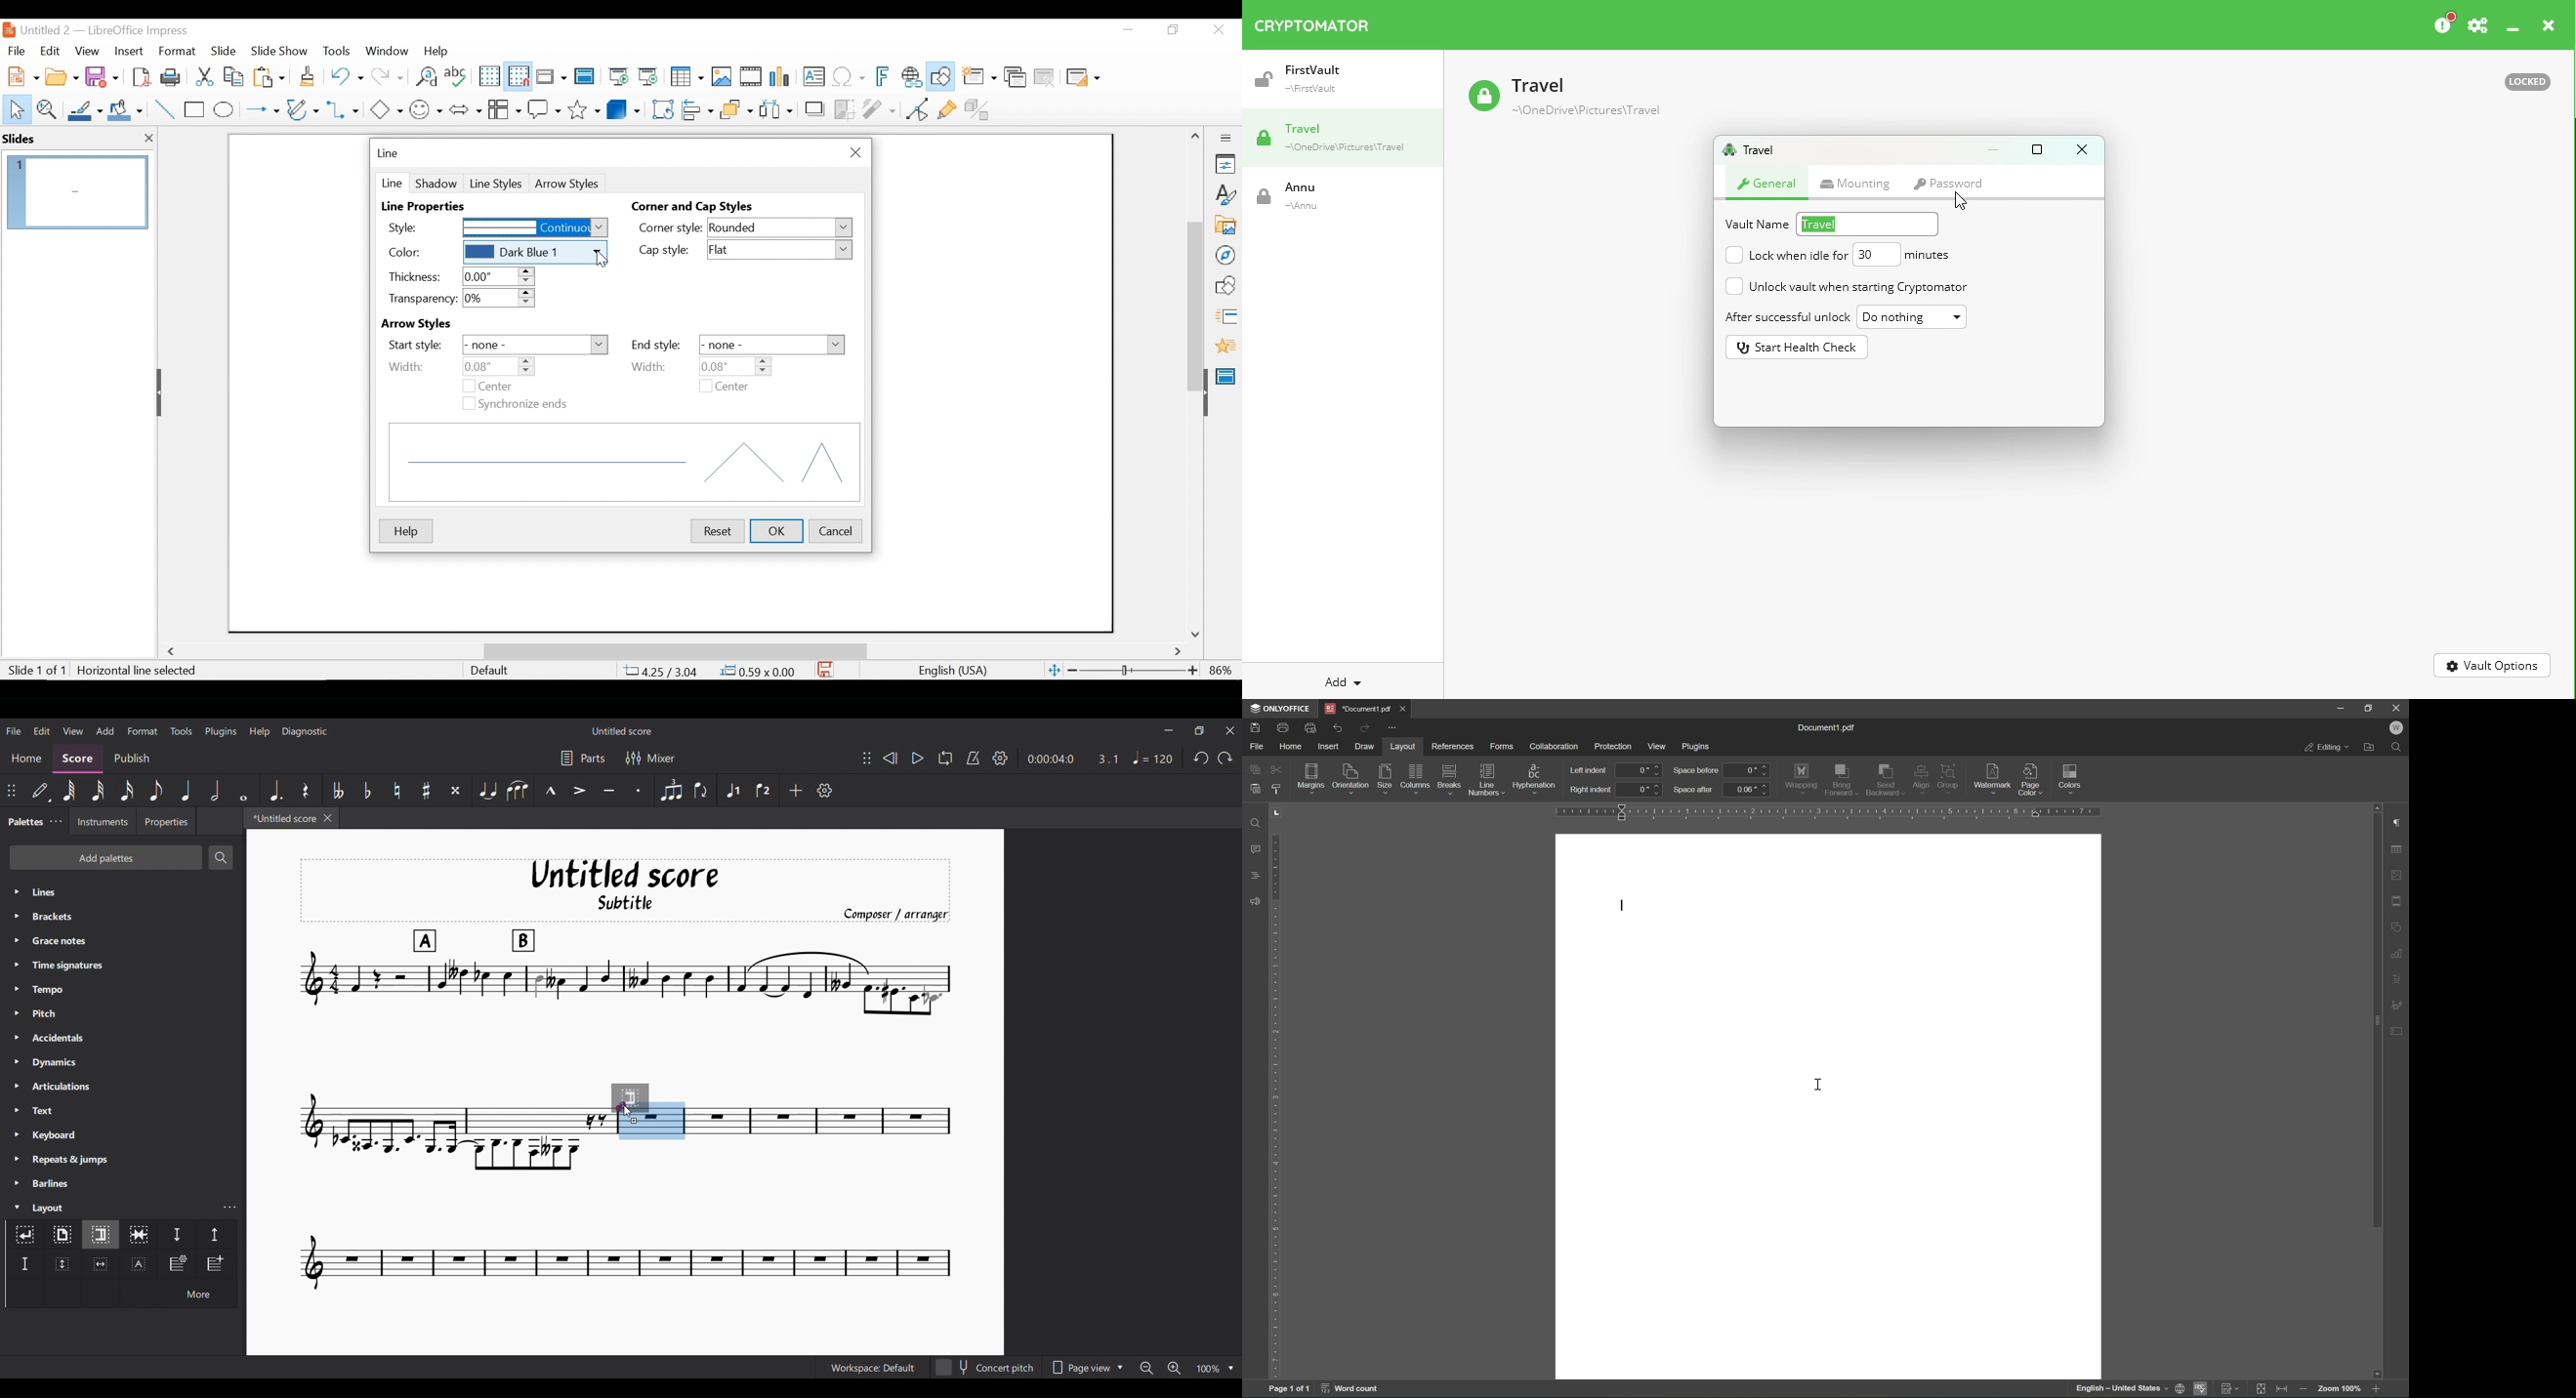 The height and width of the screenshot is (1400, 2576). I want to click on Show Gluepoint Functions, so click(947, 108).